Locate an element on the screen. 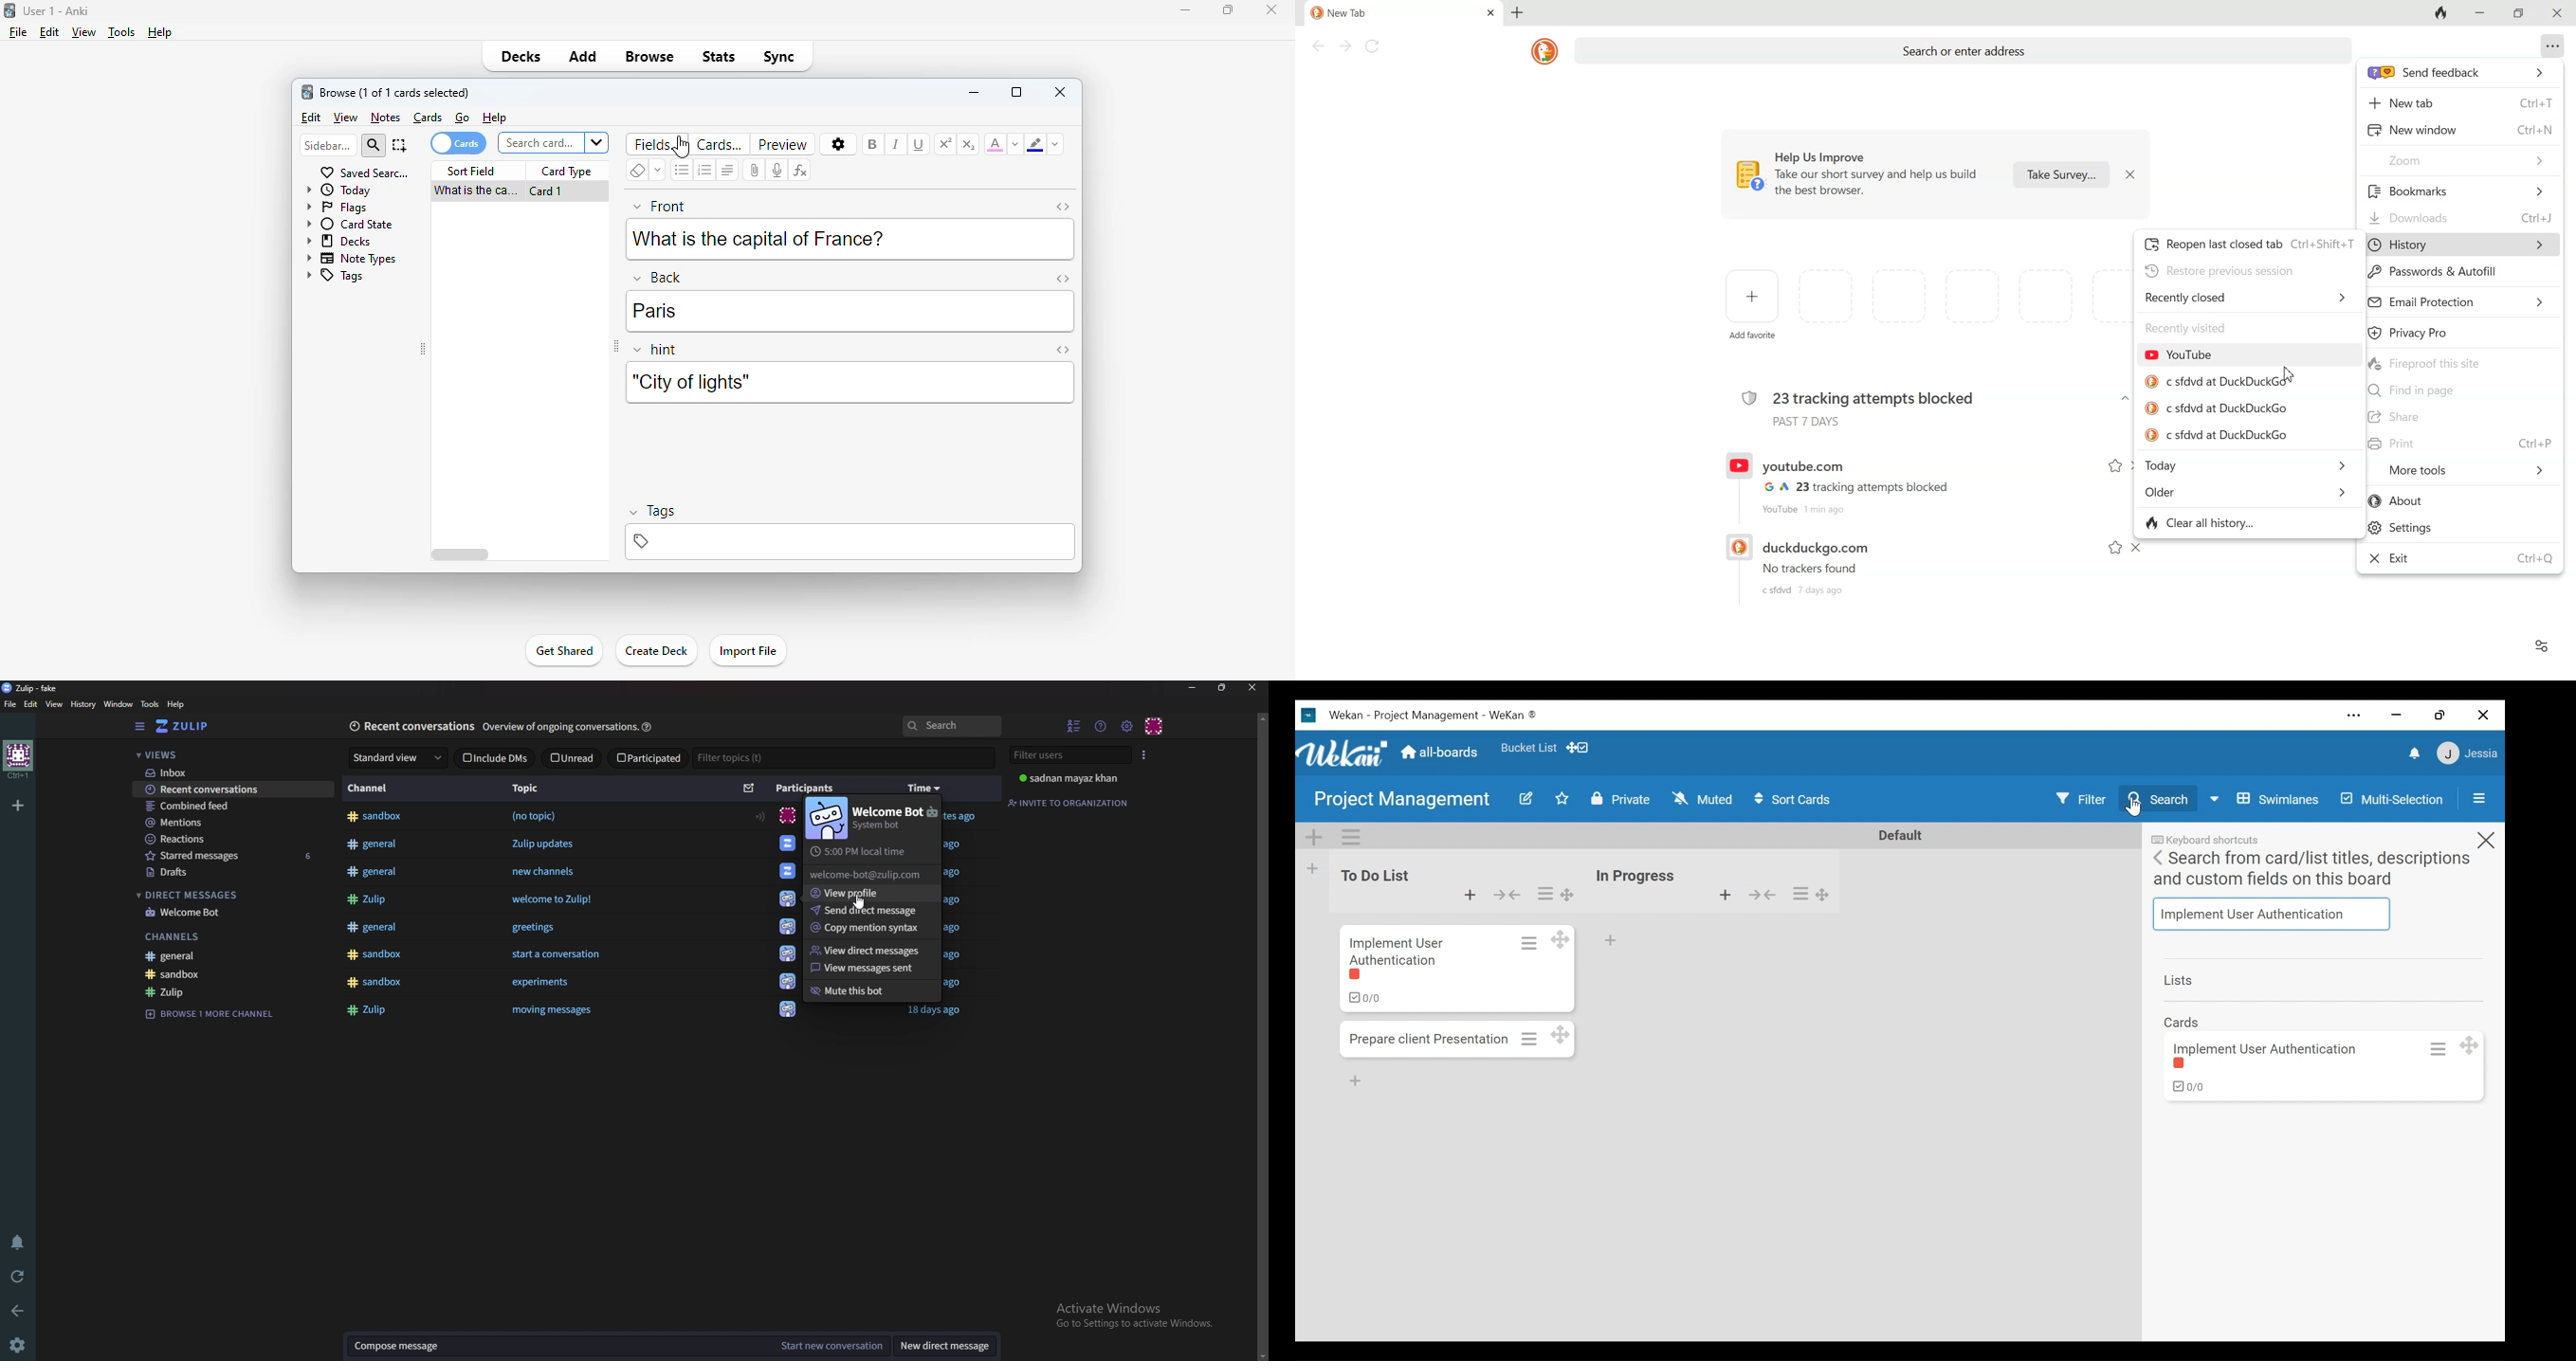  Sort Icons is located at coordinates (1796, 800).